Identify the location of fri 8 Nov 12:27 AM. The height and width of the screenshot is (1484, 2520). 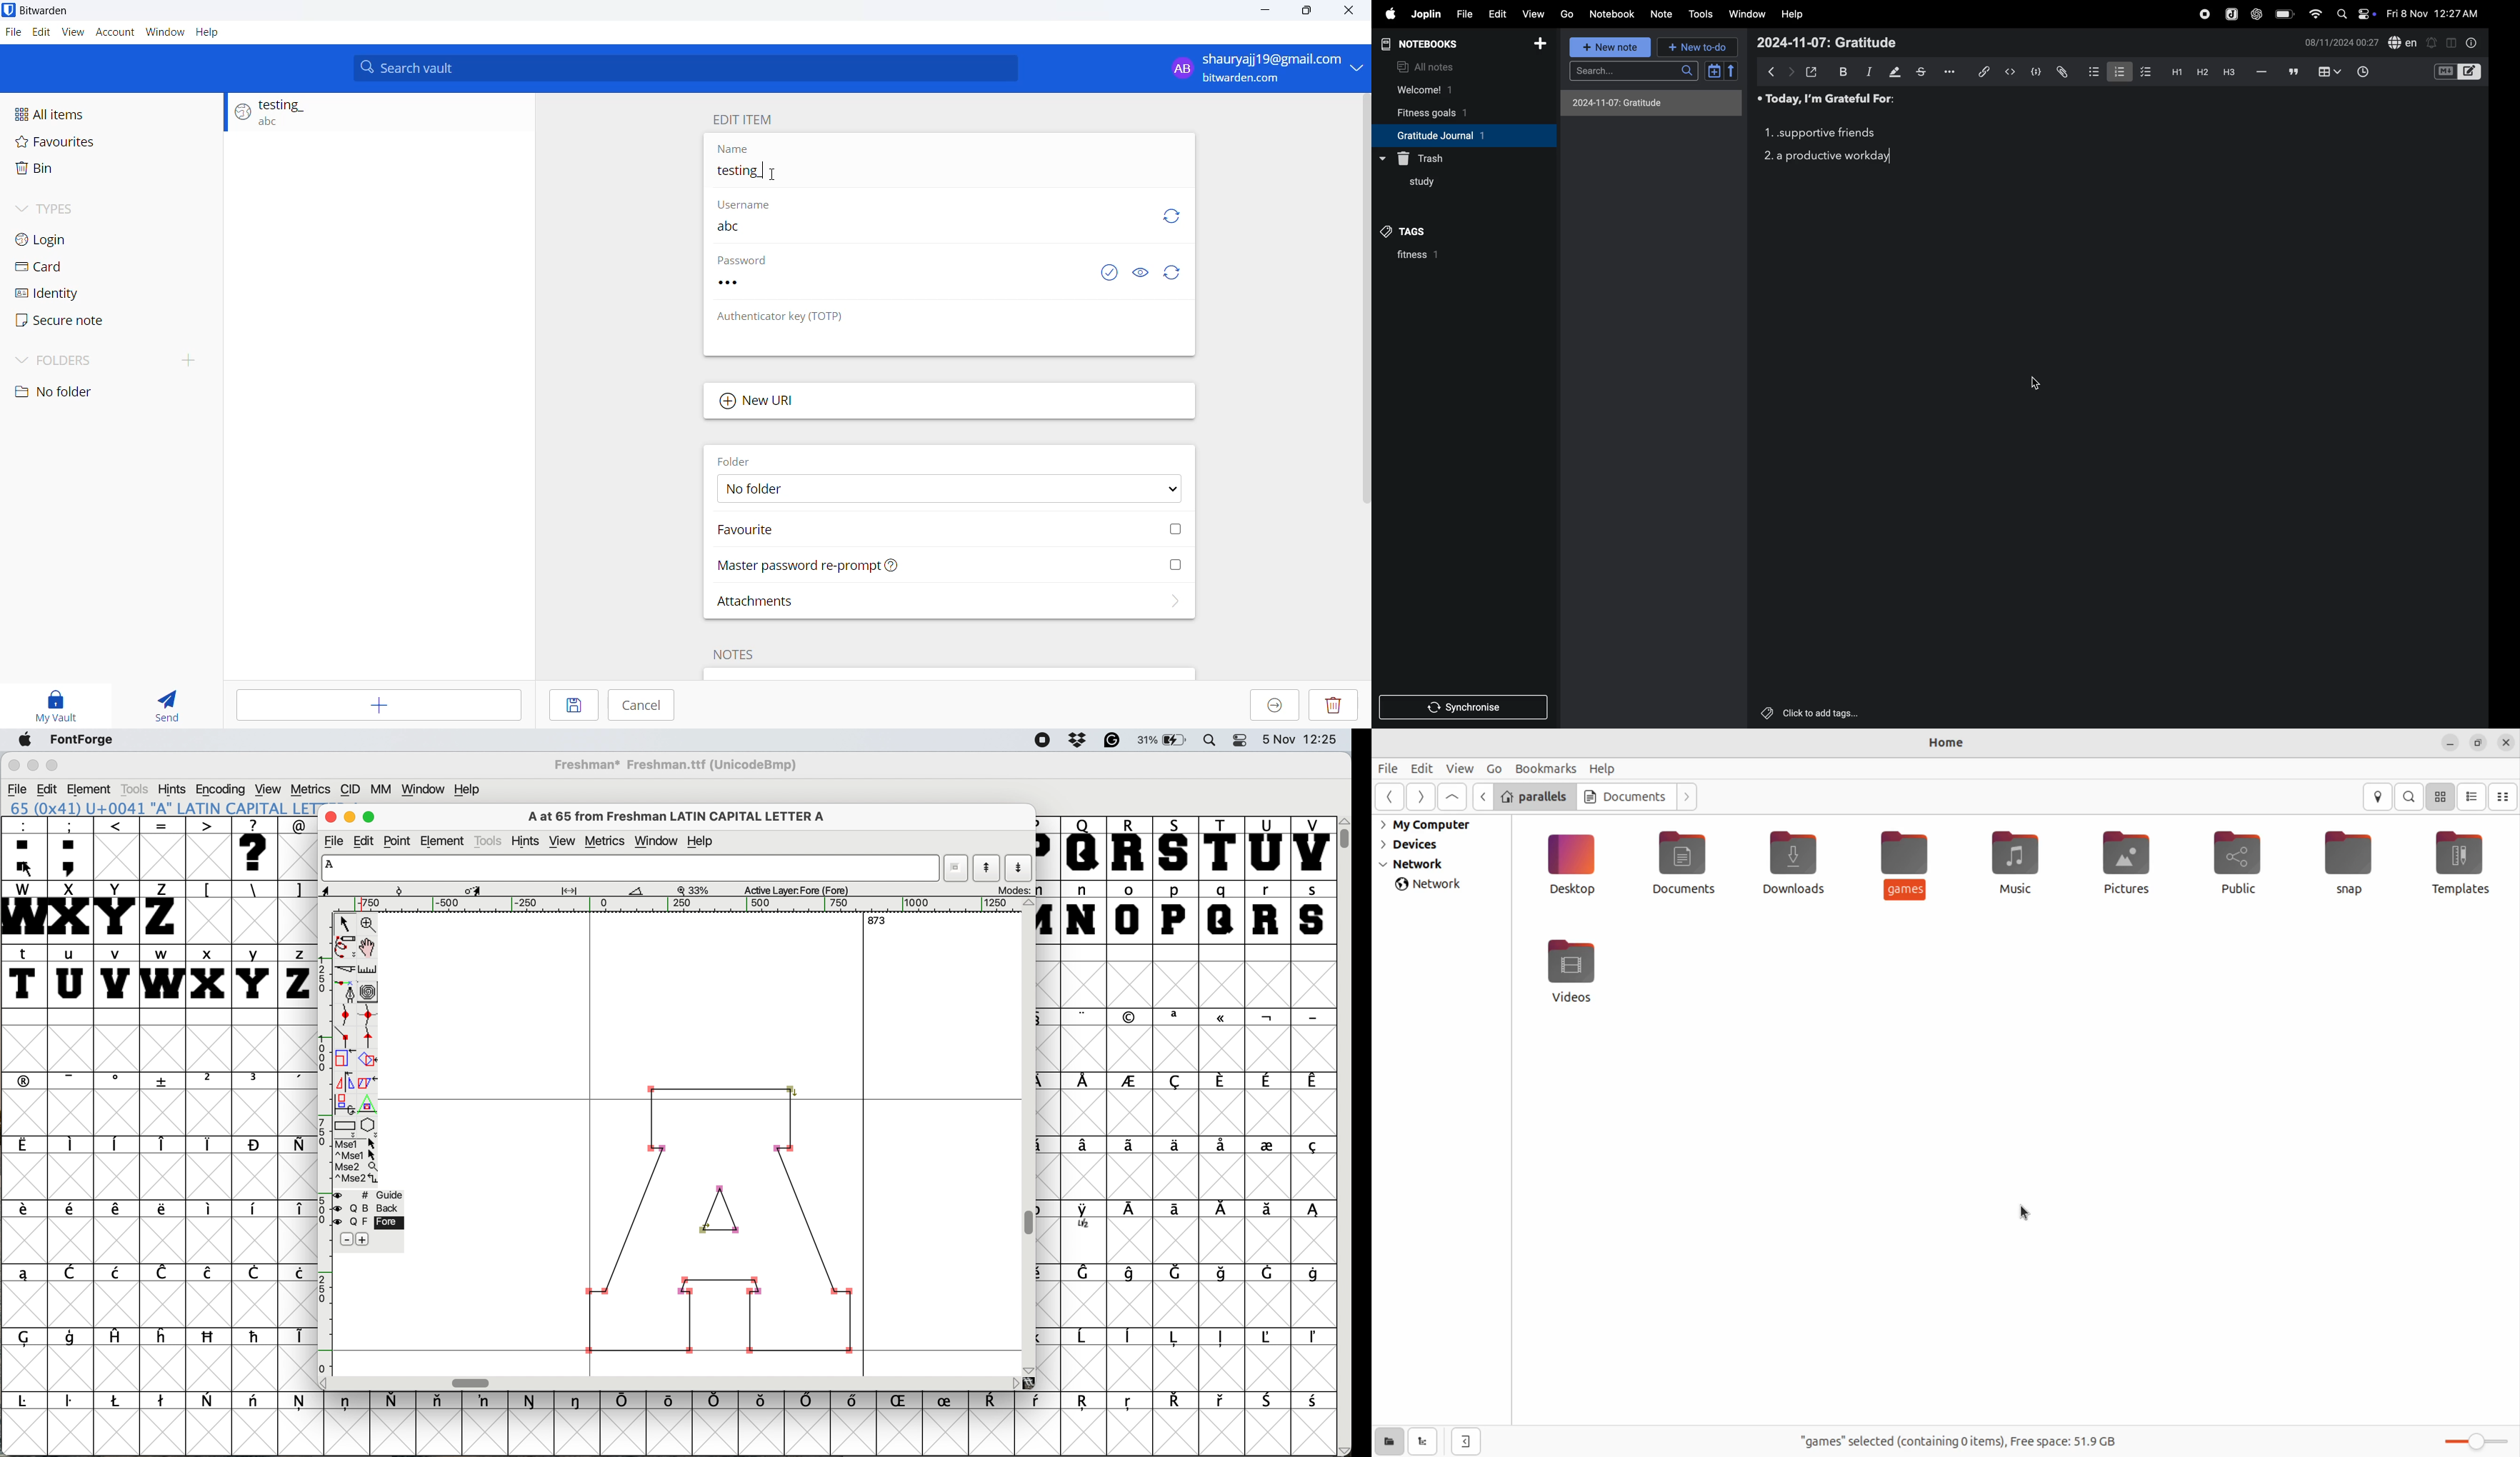
(2432, 11).